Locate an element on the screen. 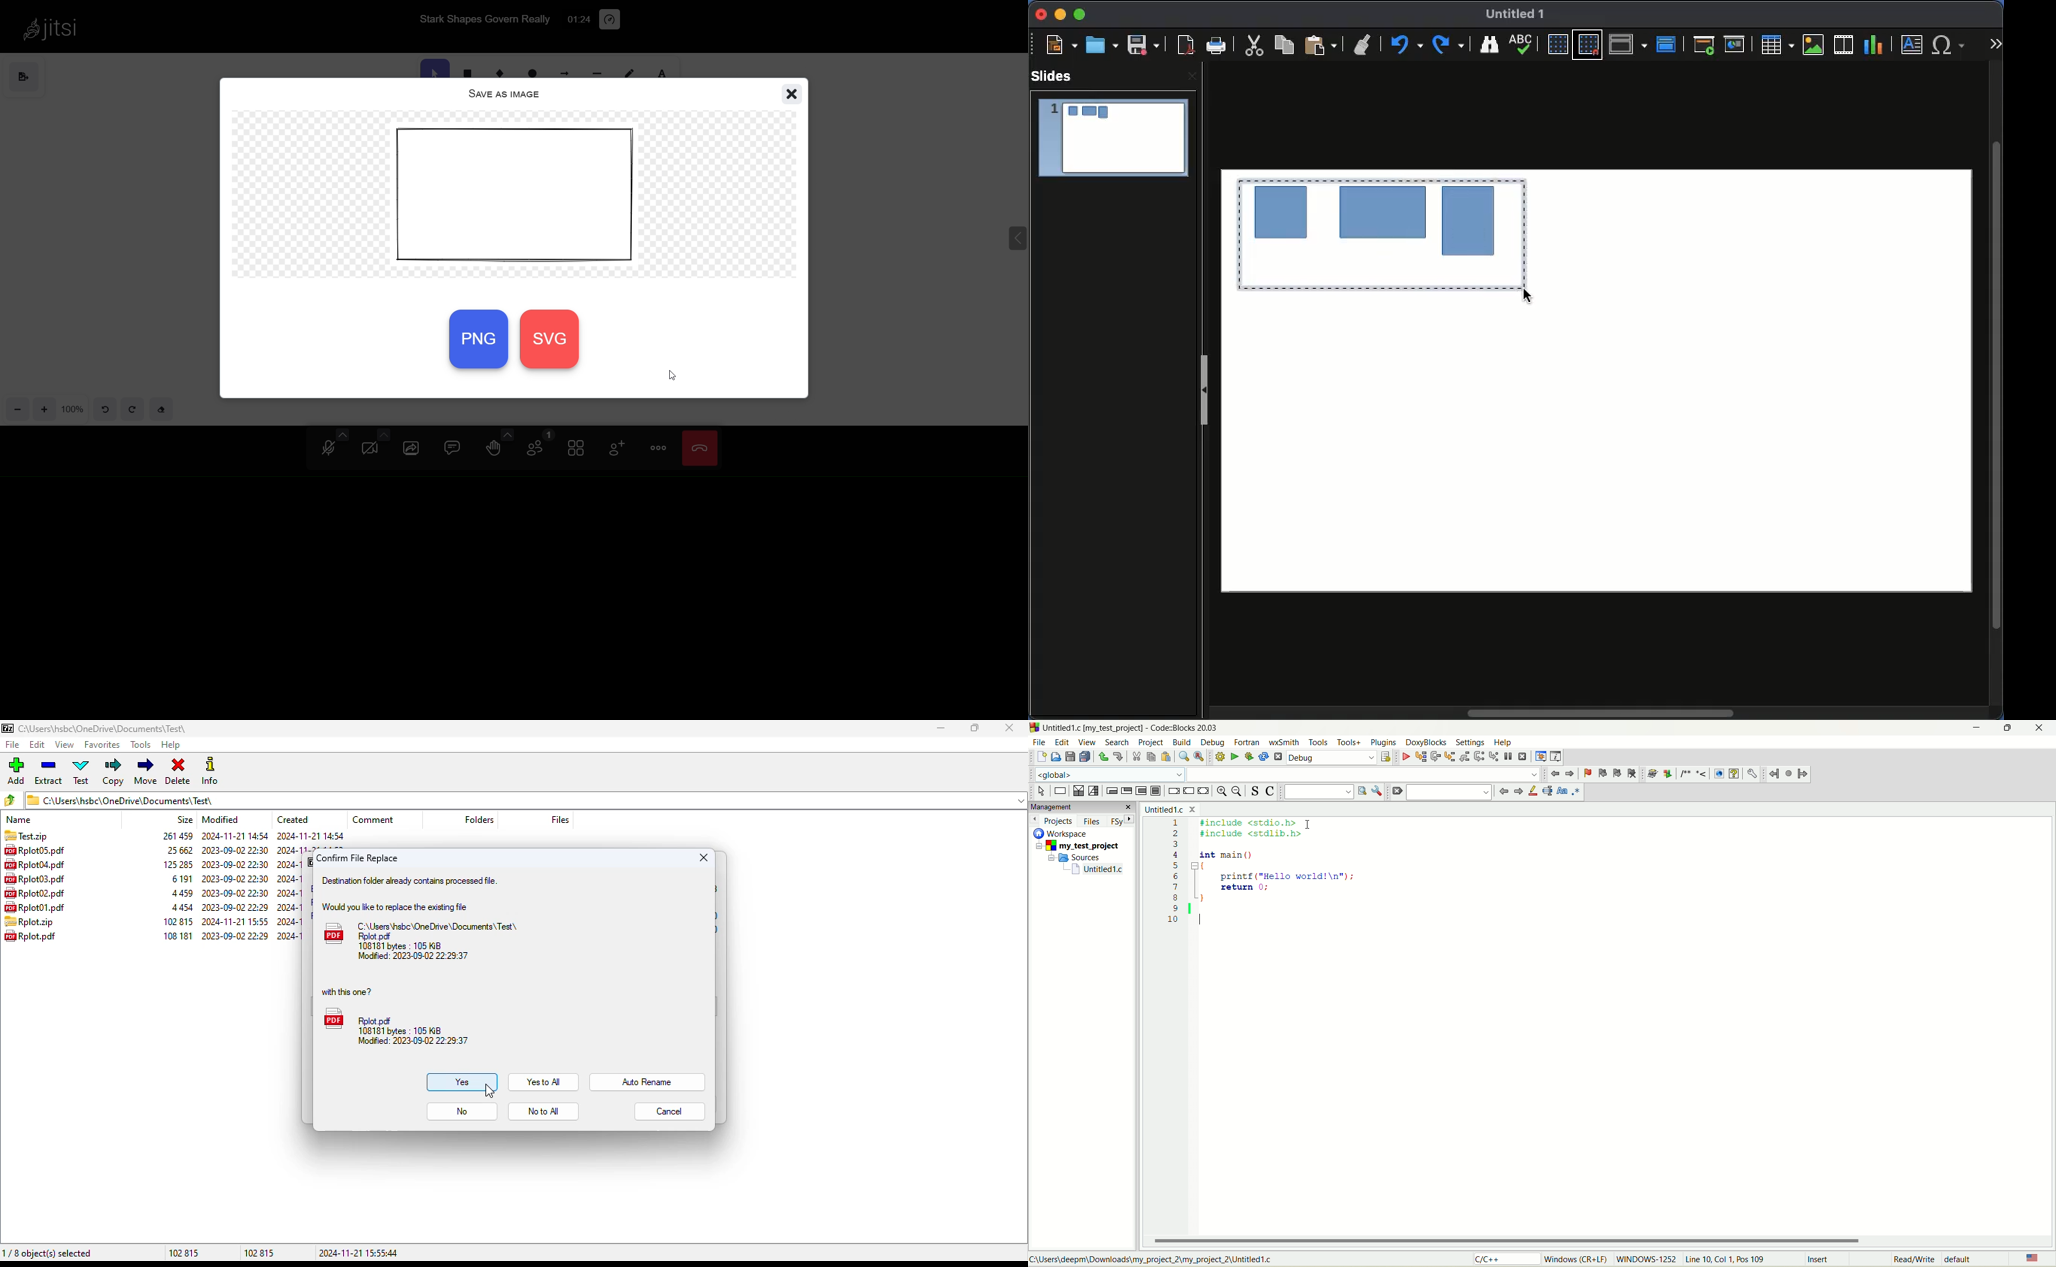 This screenshot has height=1288, width=2072. Master slide is located at coordinates (1669, 43).